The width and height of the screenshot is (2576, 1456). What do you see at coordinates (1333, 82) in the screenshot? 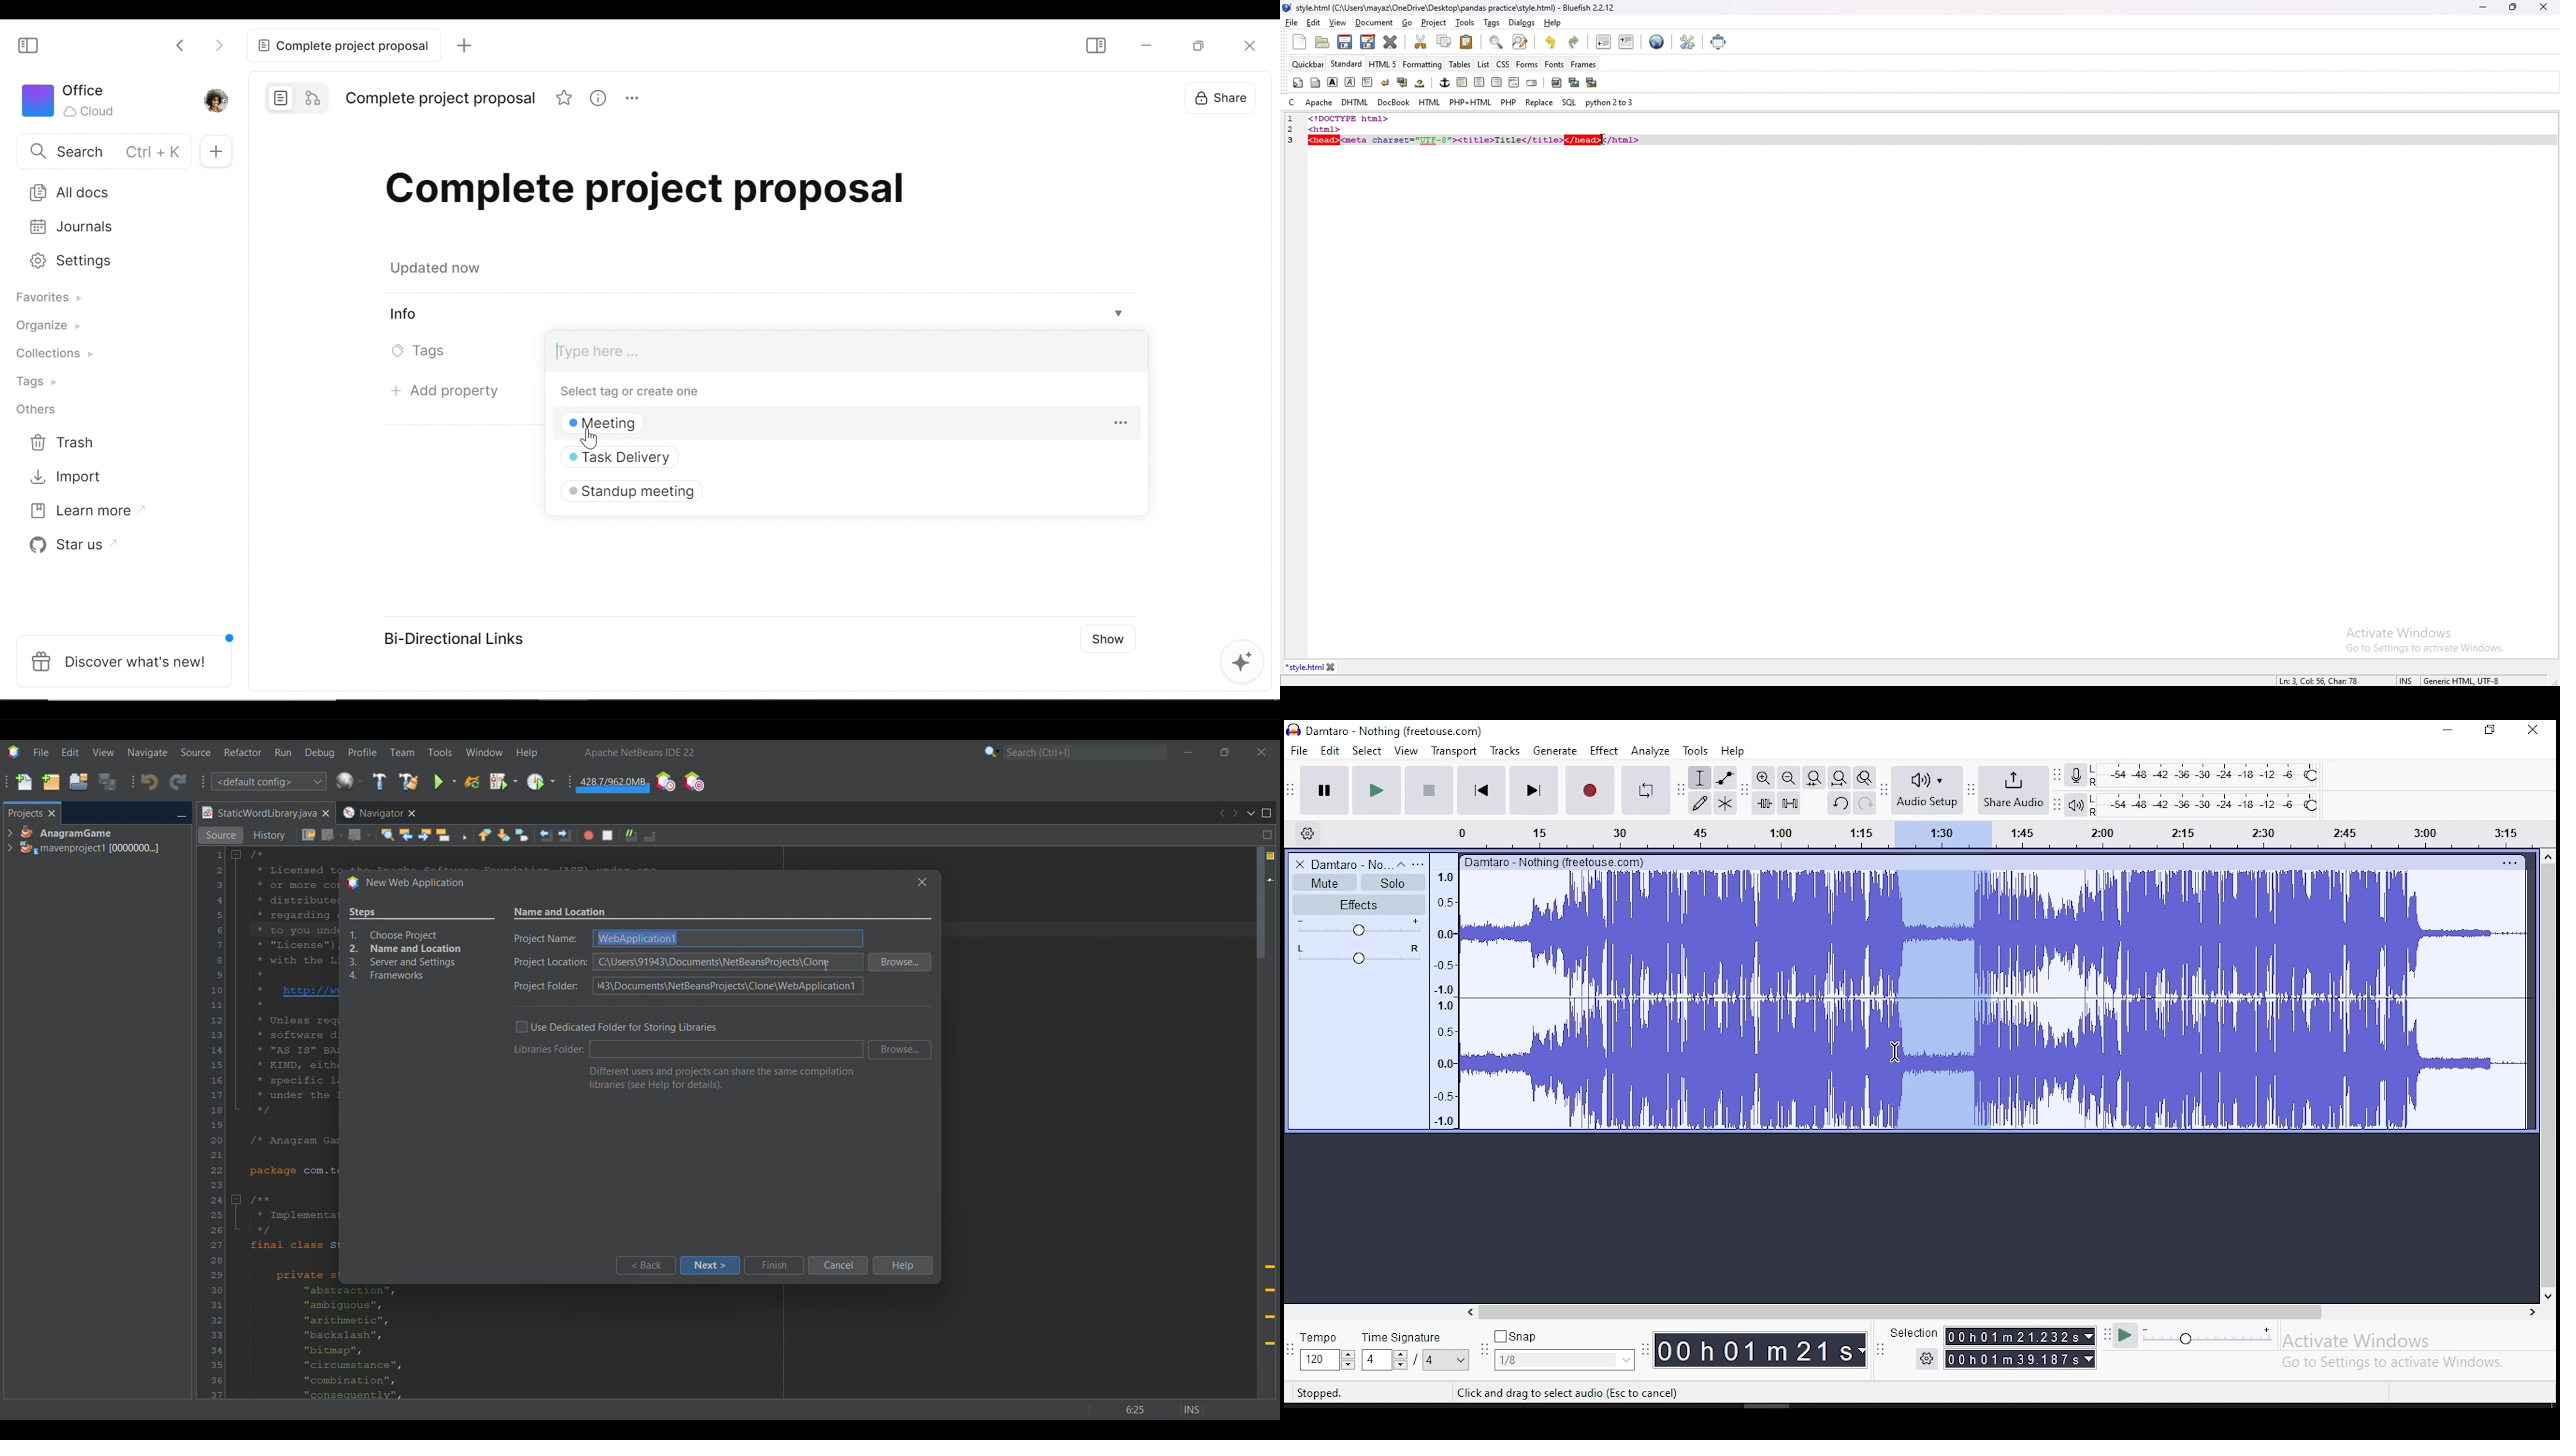
I see `bold` at bounding box center [1333, 82].